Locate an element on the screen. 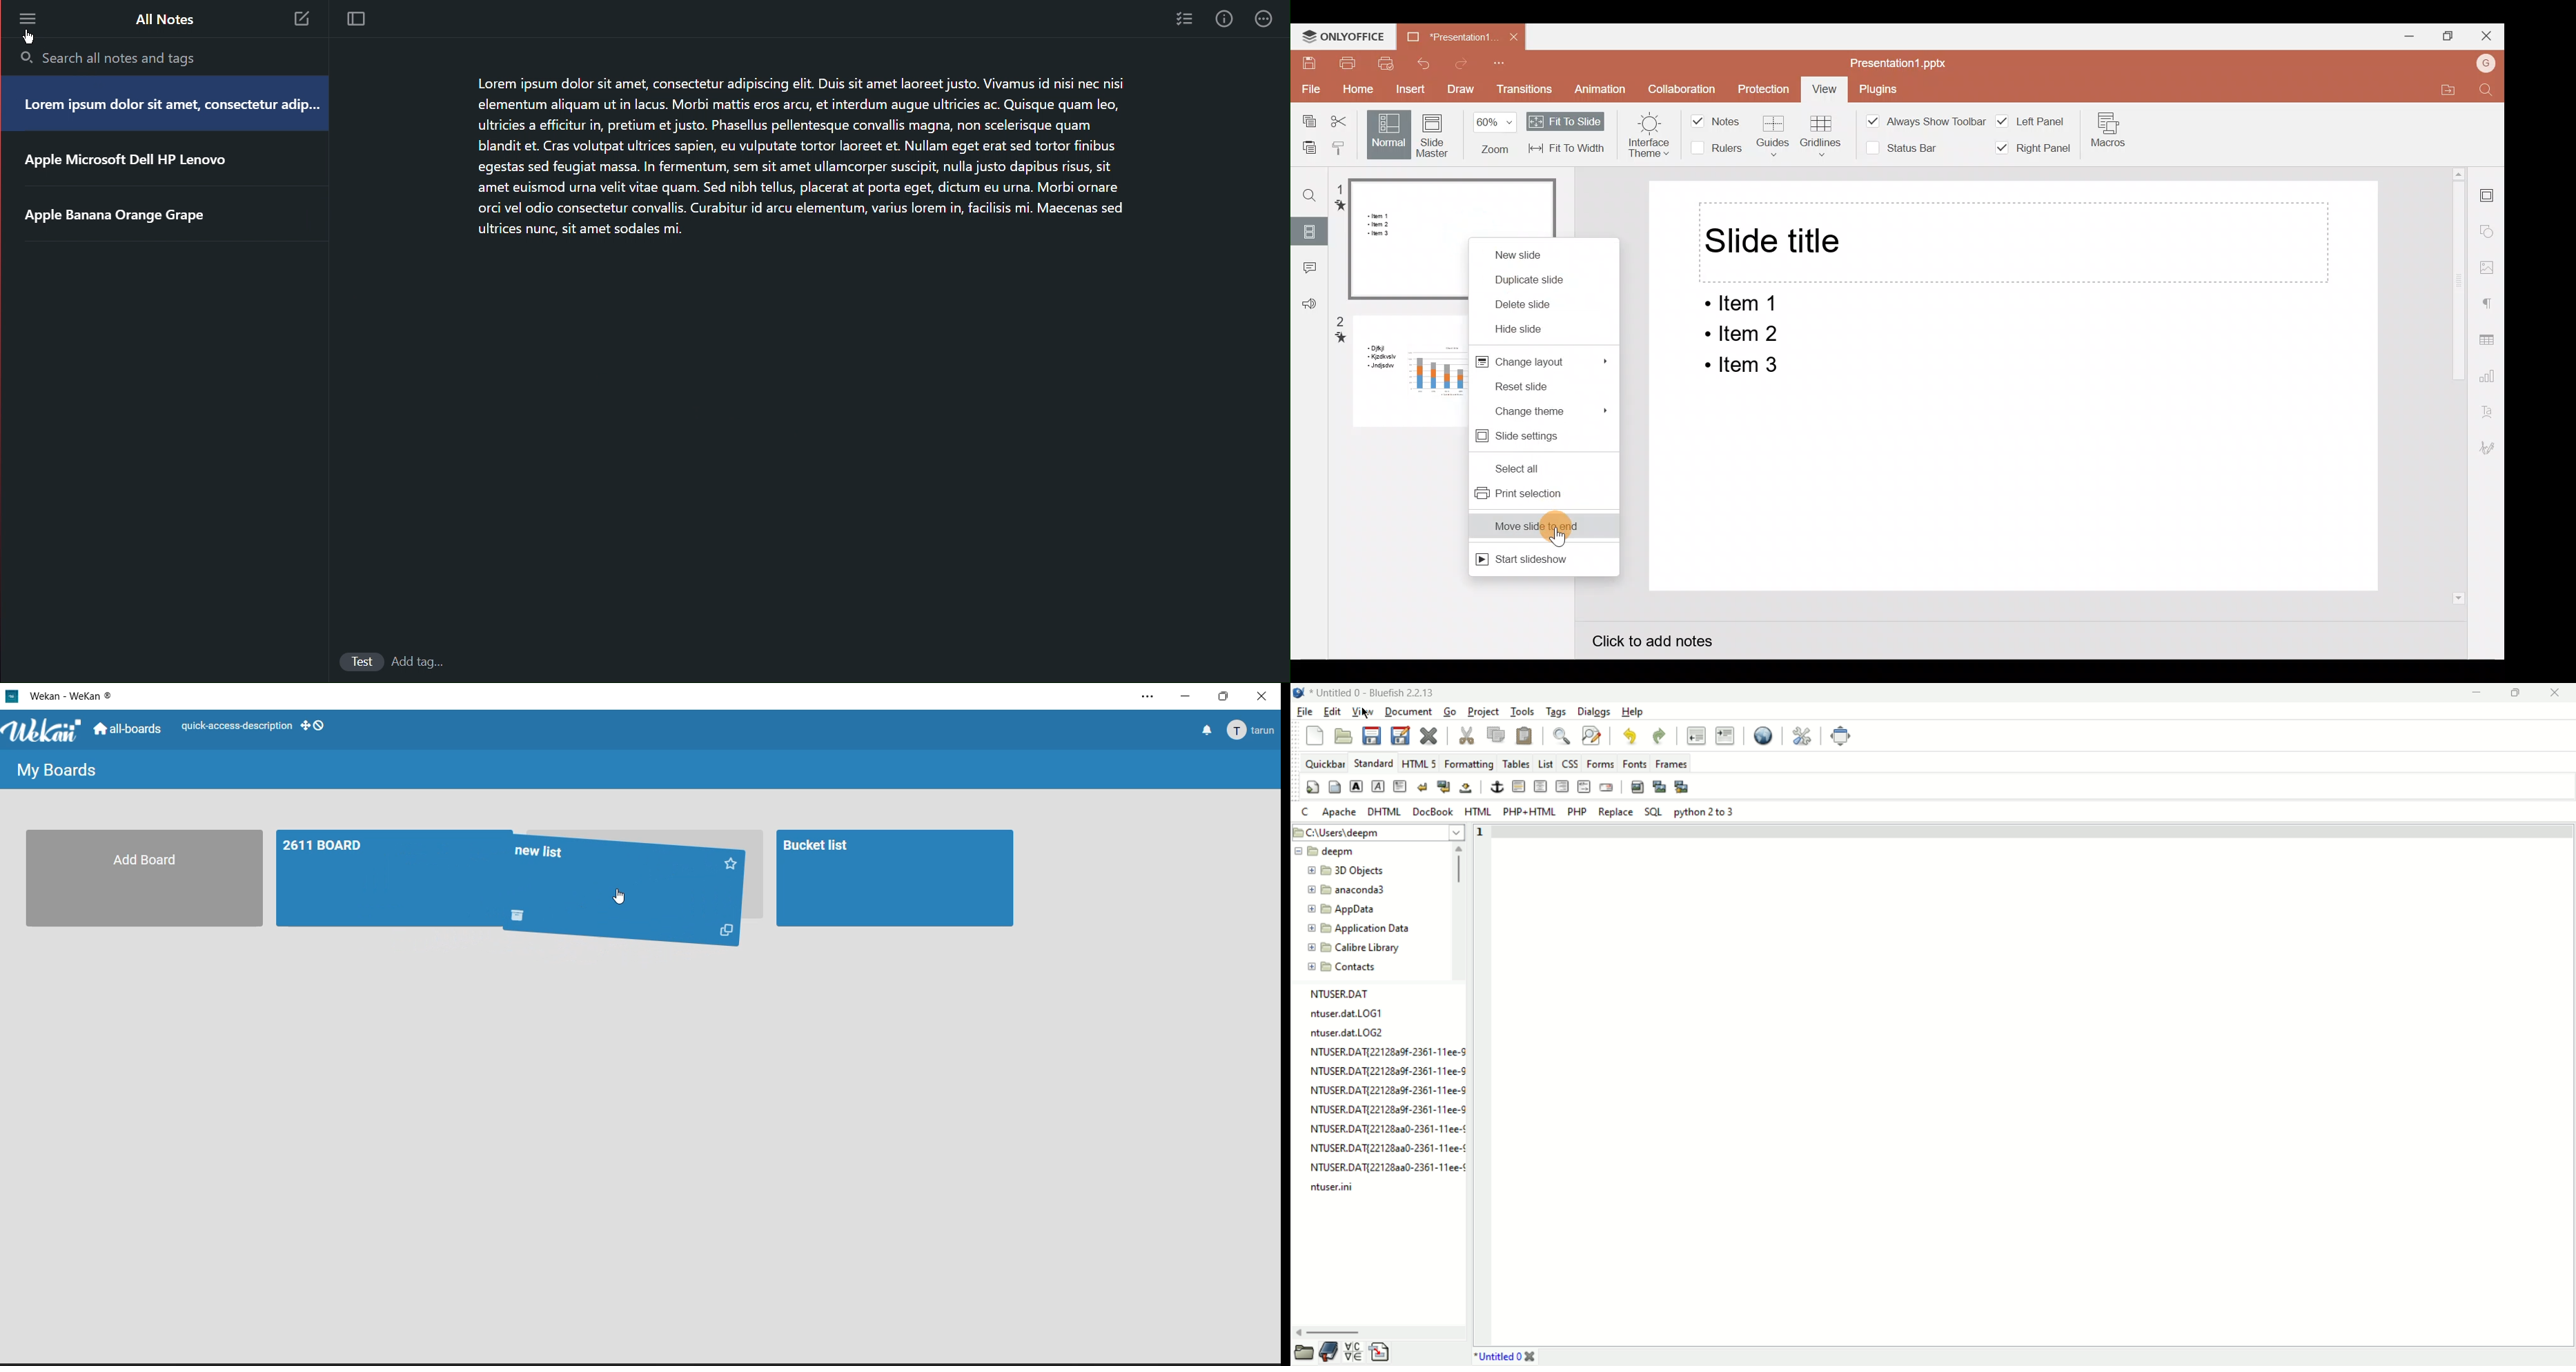  Close is located at coordinates (2486, 37).